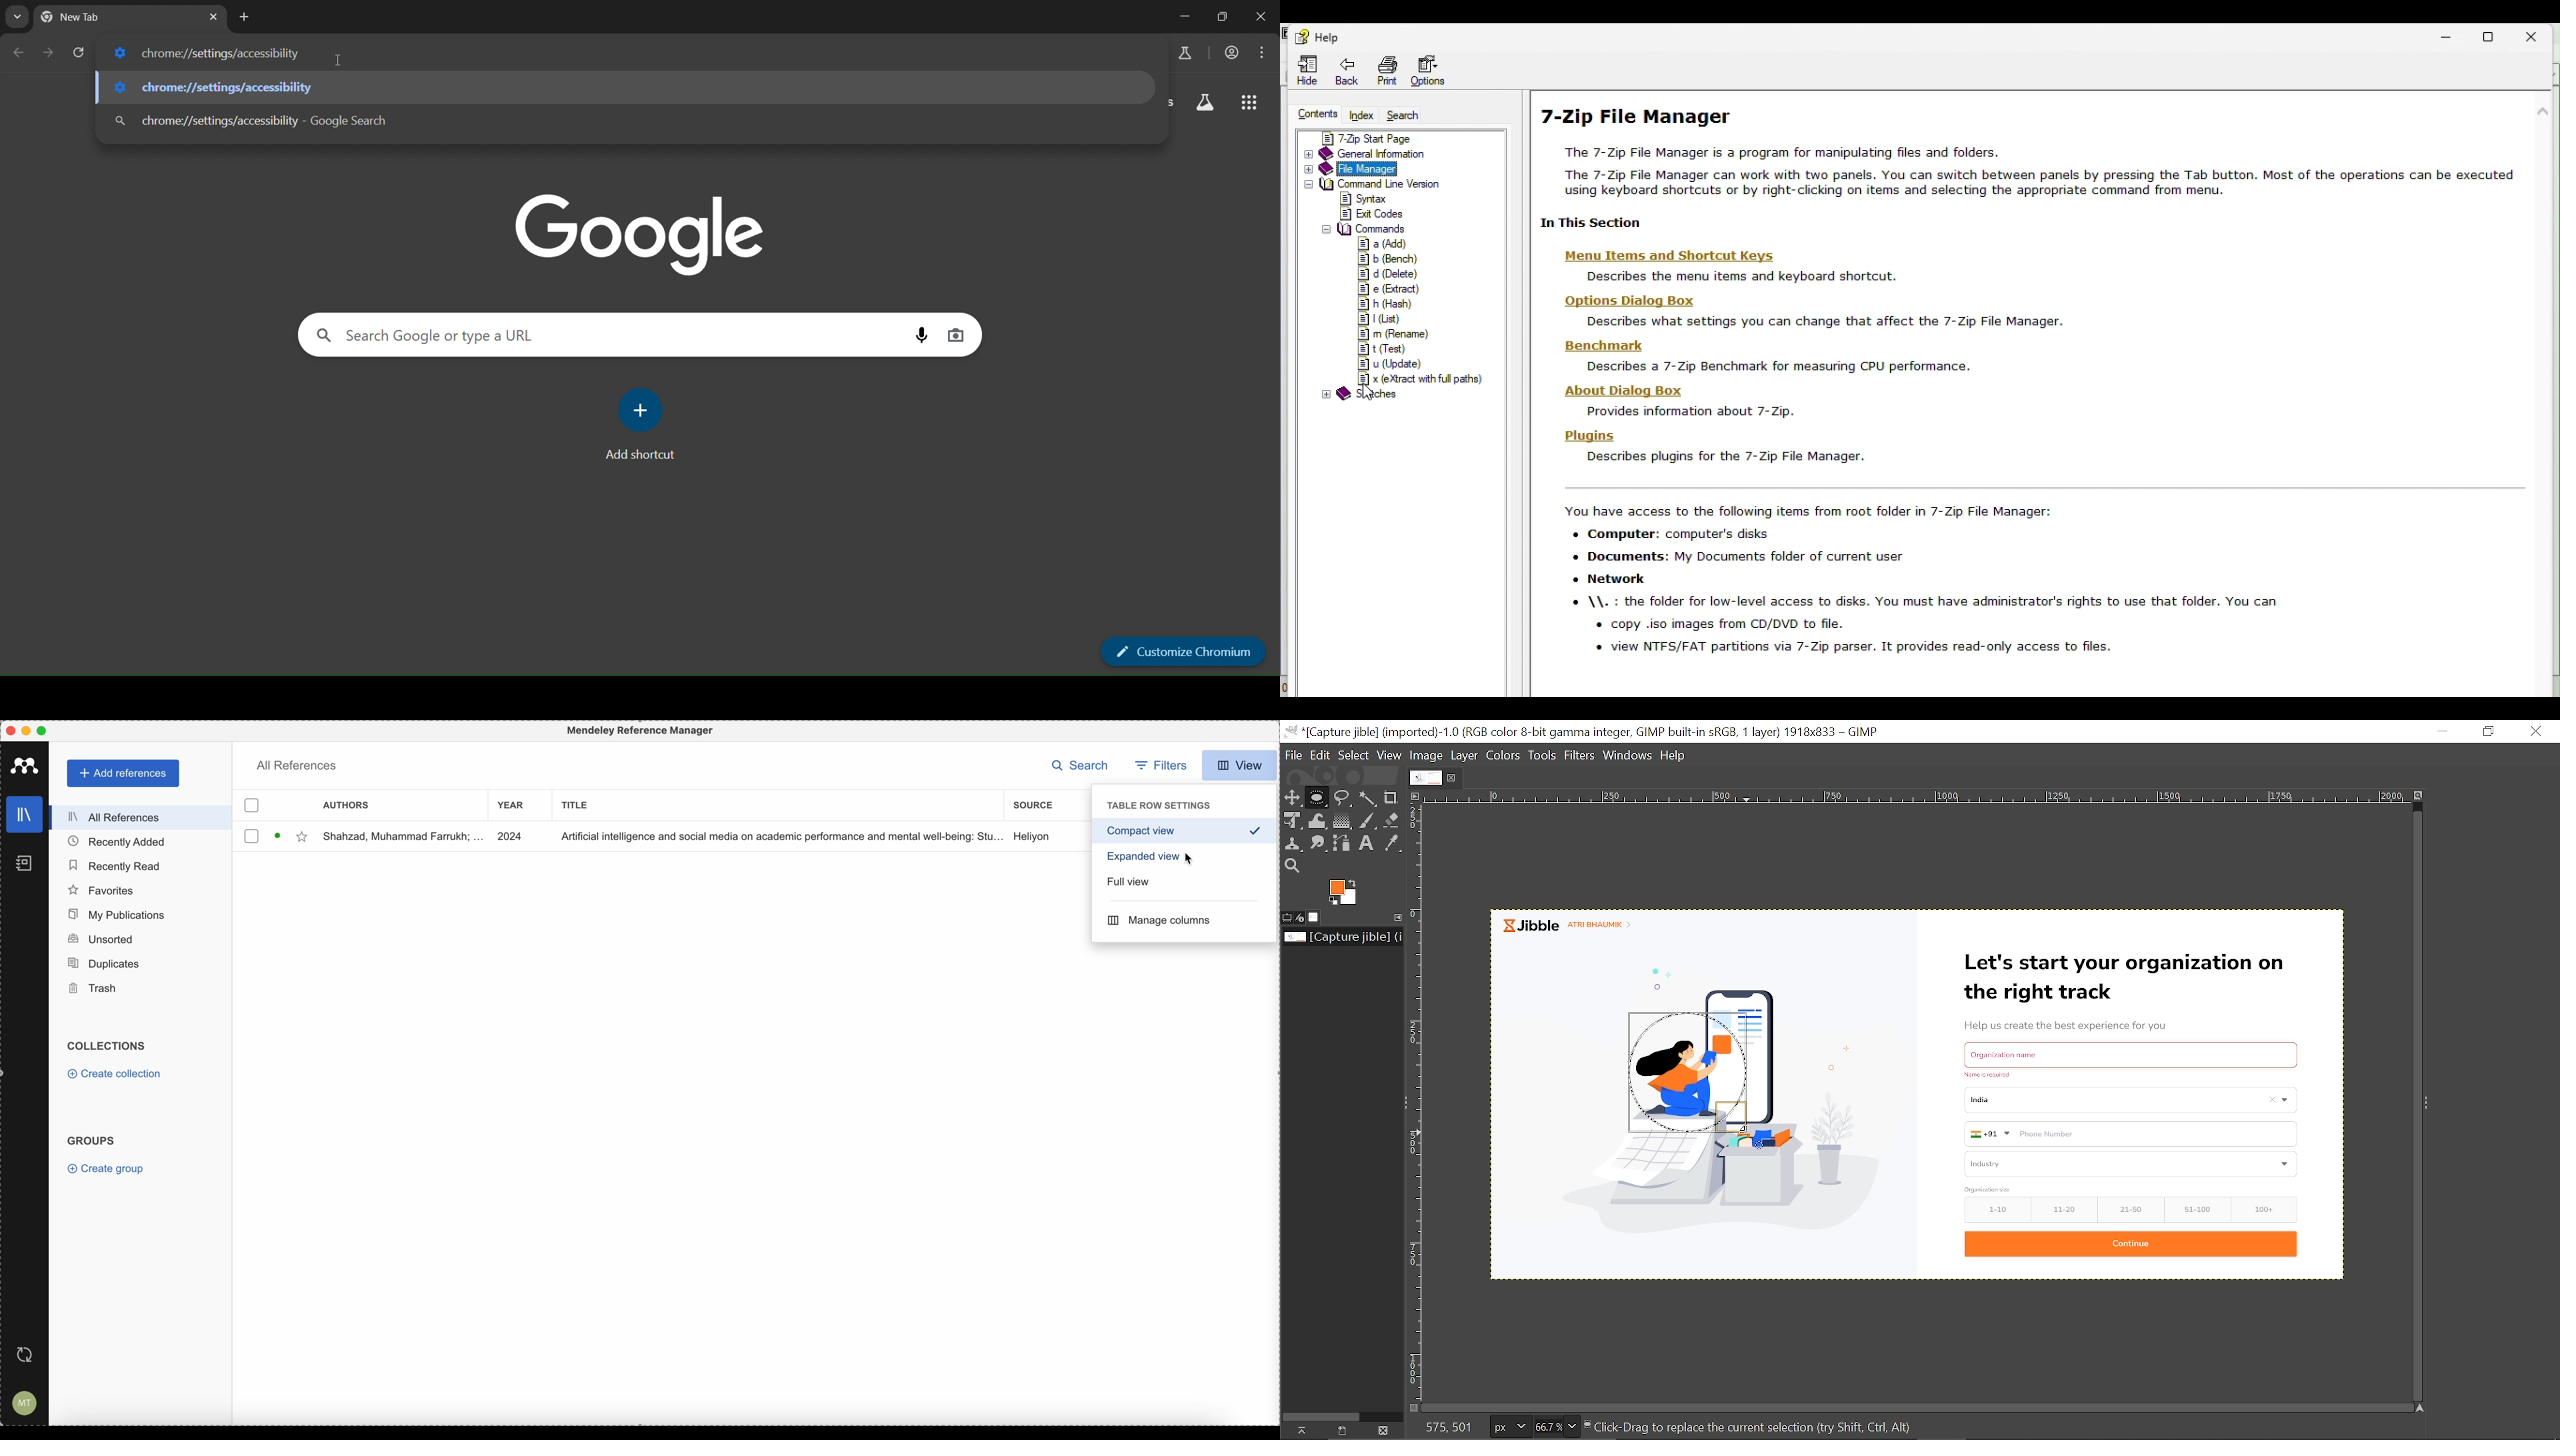 This screenshot has width=2576, height=1456. Describe the element at coordinates (118, 842) in the screenshot. I see `recently added` at that location.